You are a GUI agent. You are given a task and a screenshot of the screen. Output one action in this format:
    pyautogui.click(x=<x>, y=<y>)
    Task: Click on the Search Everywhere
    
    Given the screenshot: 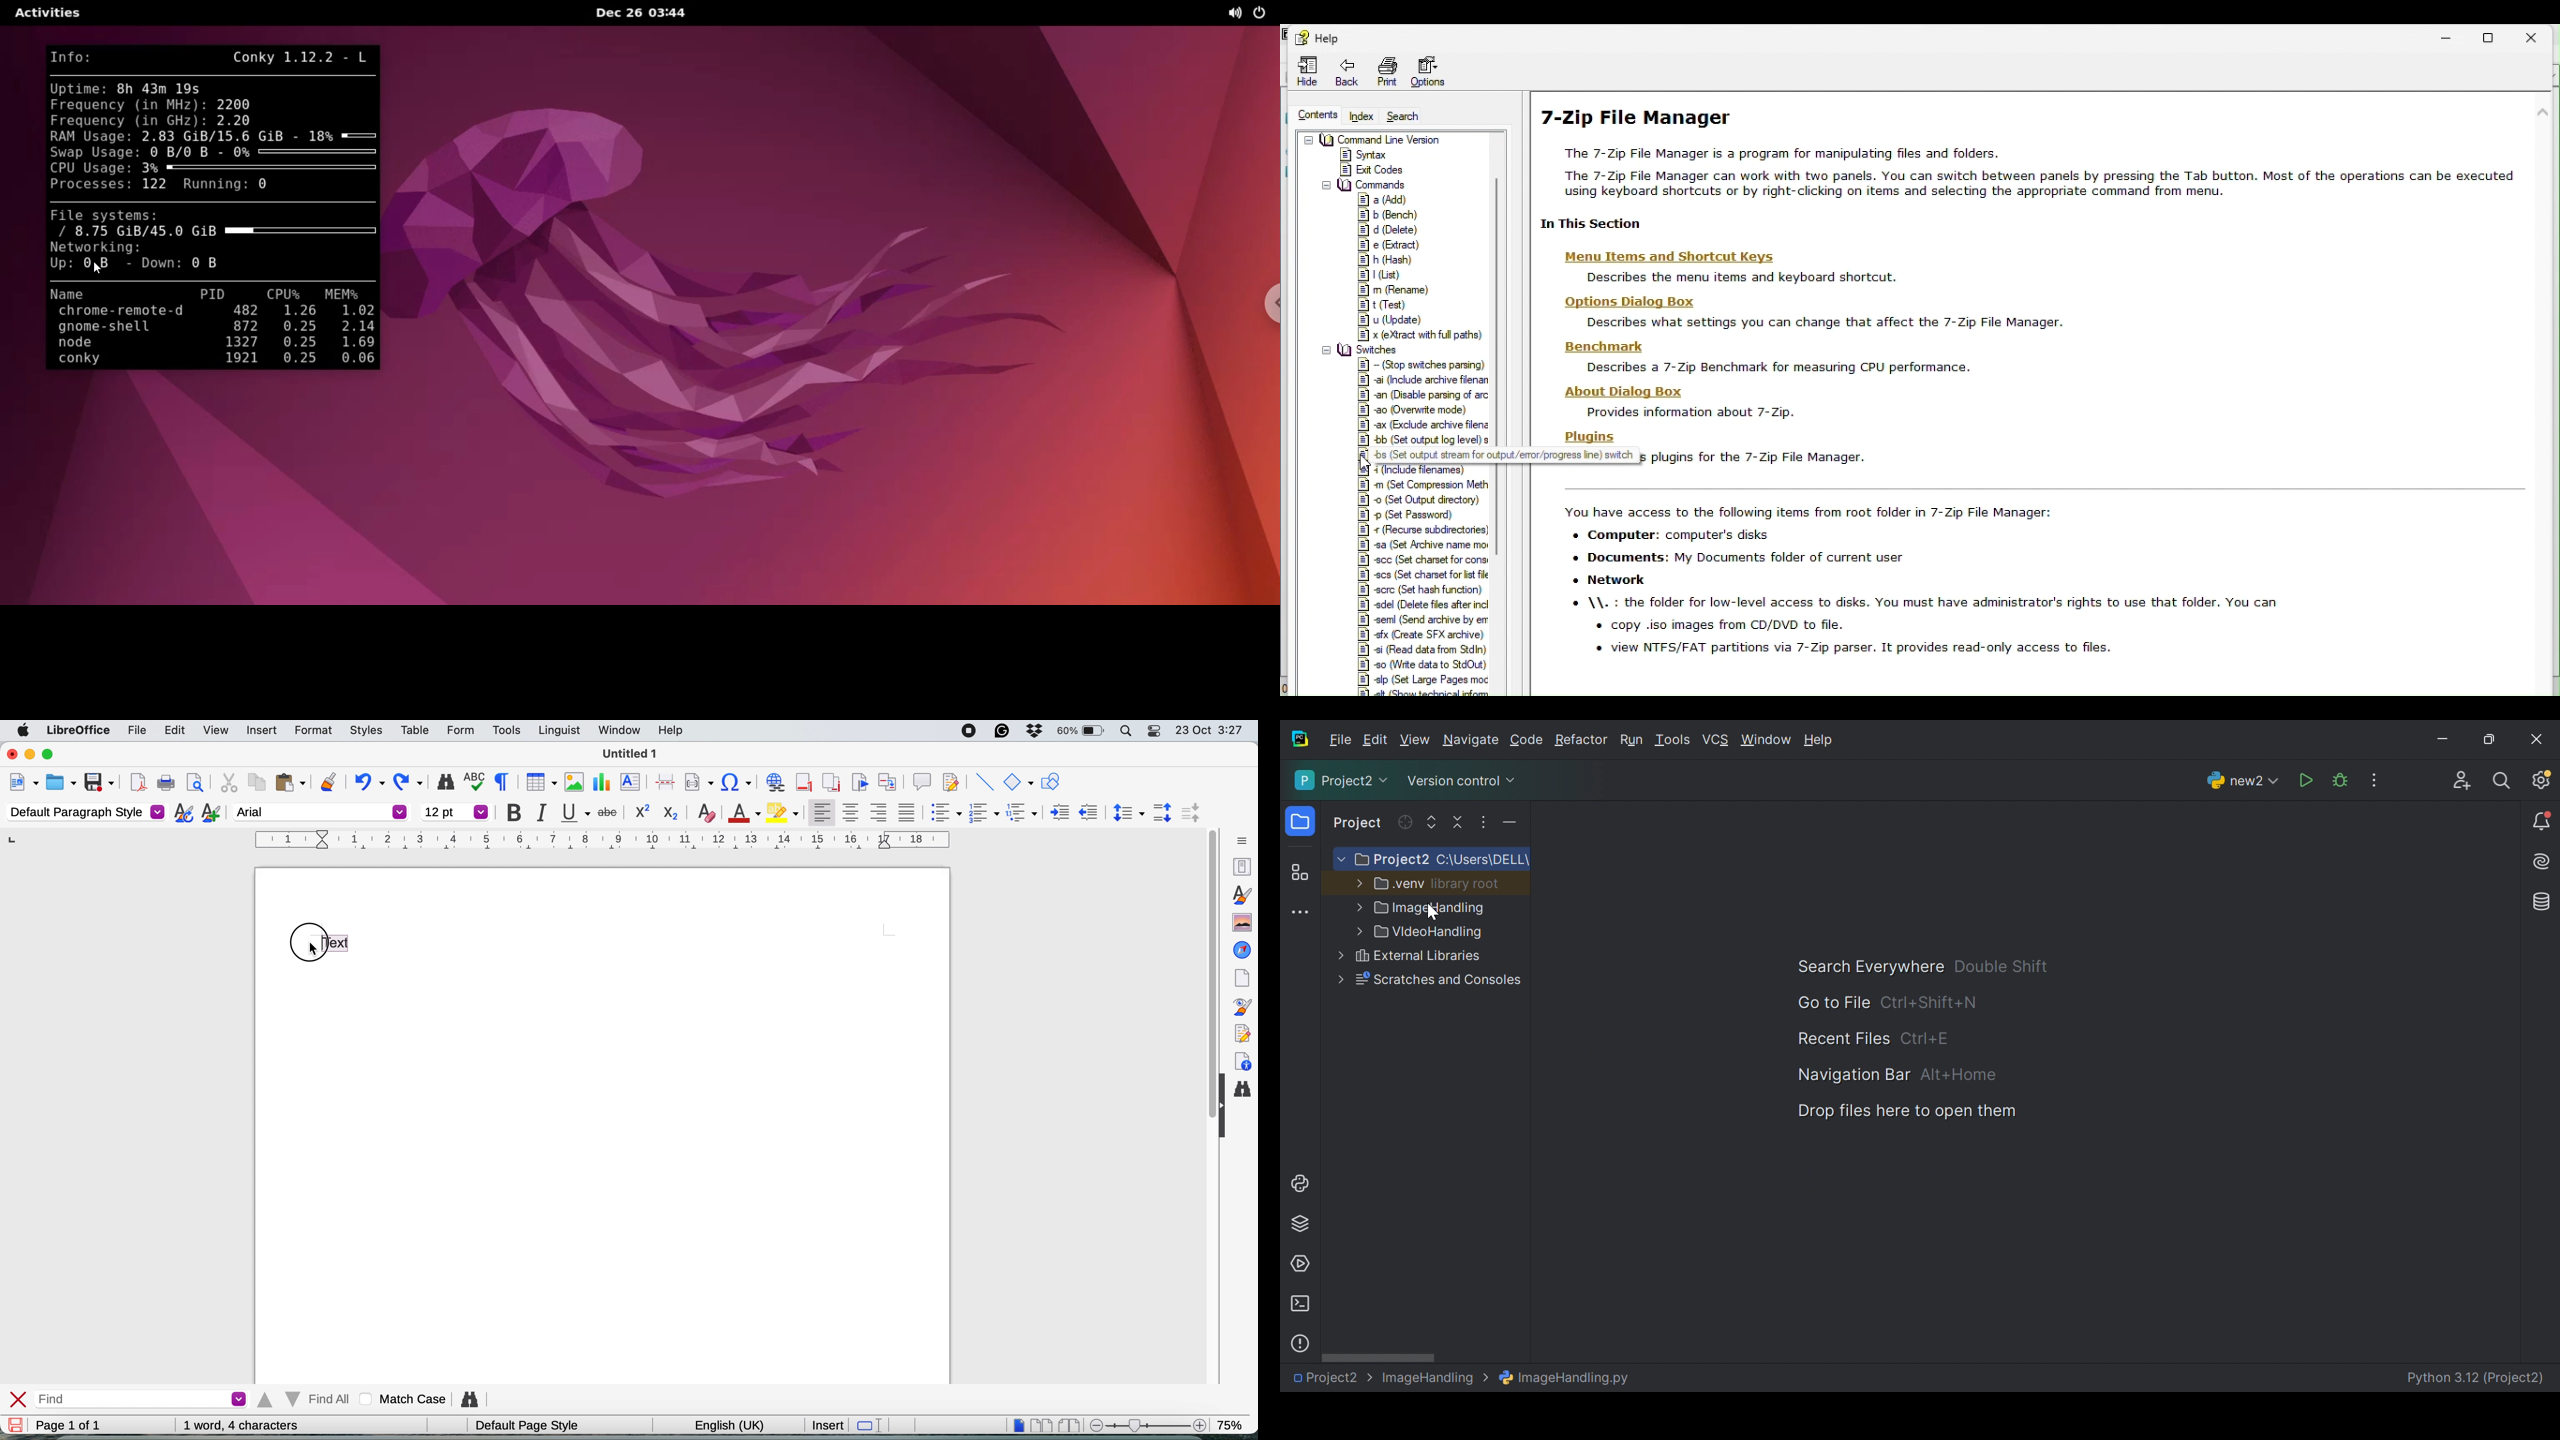 What is the action you would take?
    pyautogui.click(x=1864, y=967)
    